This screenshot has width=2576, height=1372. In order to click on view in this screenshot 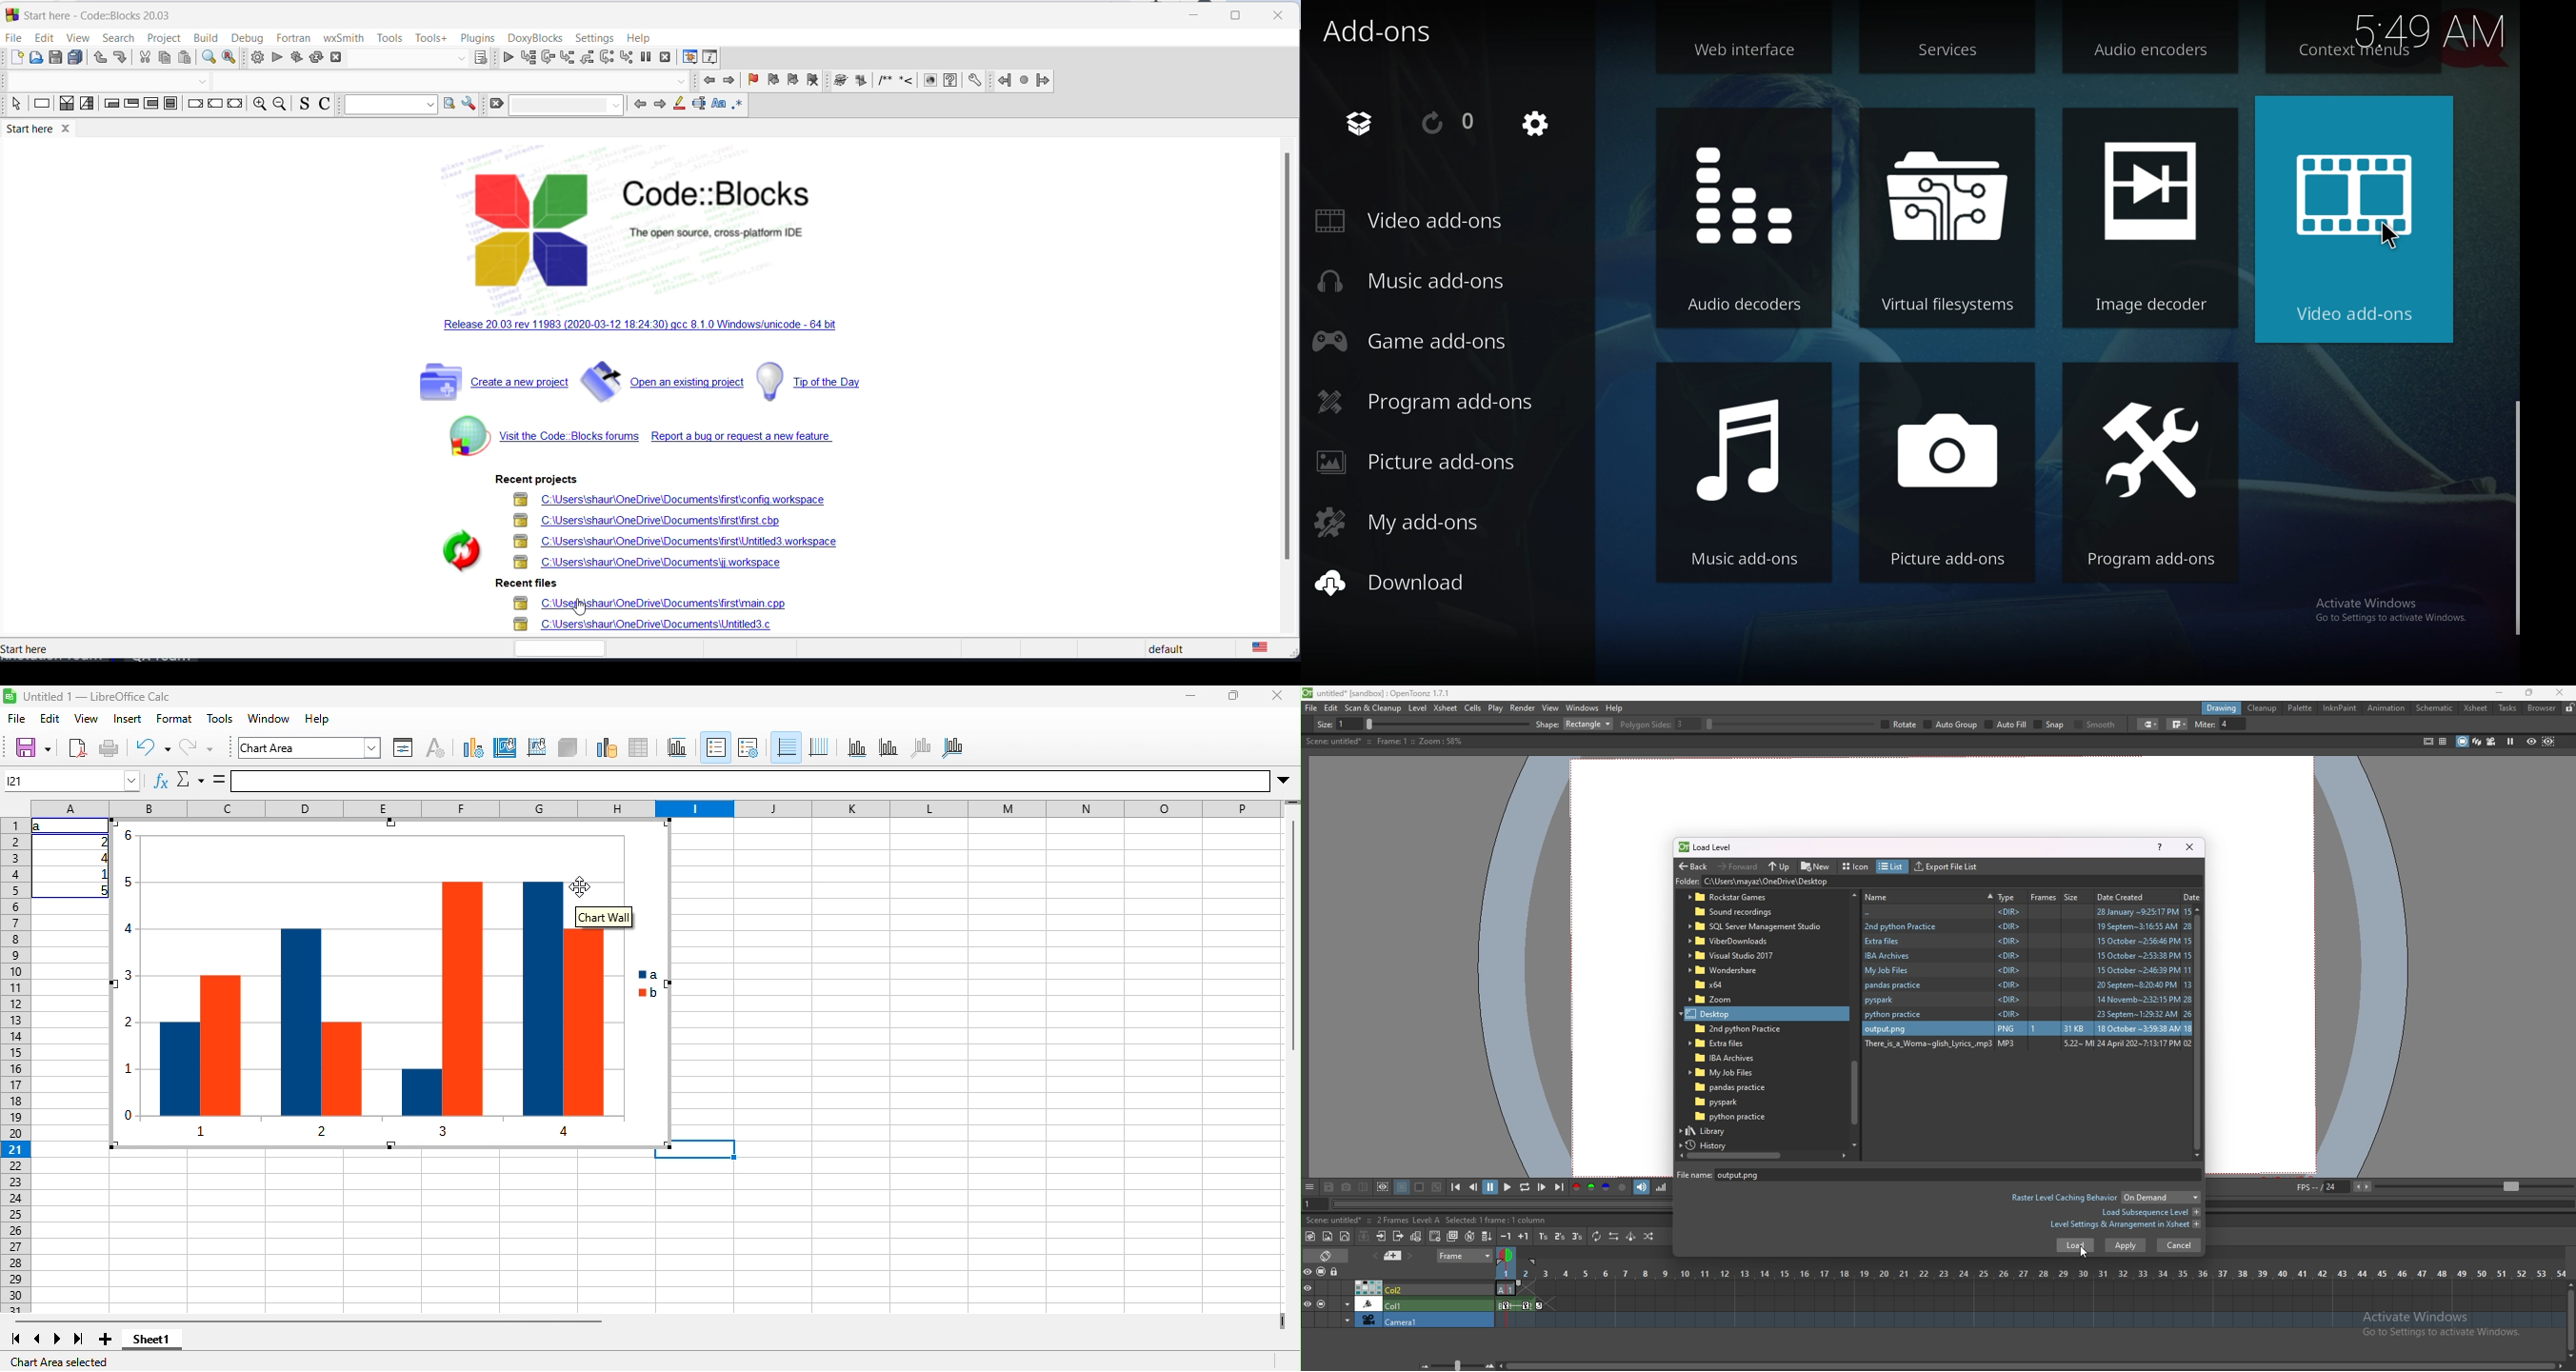, I will do `click(87, 718)`.